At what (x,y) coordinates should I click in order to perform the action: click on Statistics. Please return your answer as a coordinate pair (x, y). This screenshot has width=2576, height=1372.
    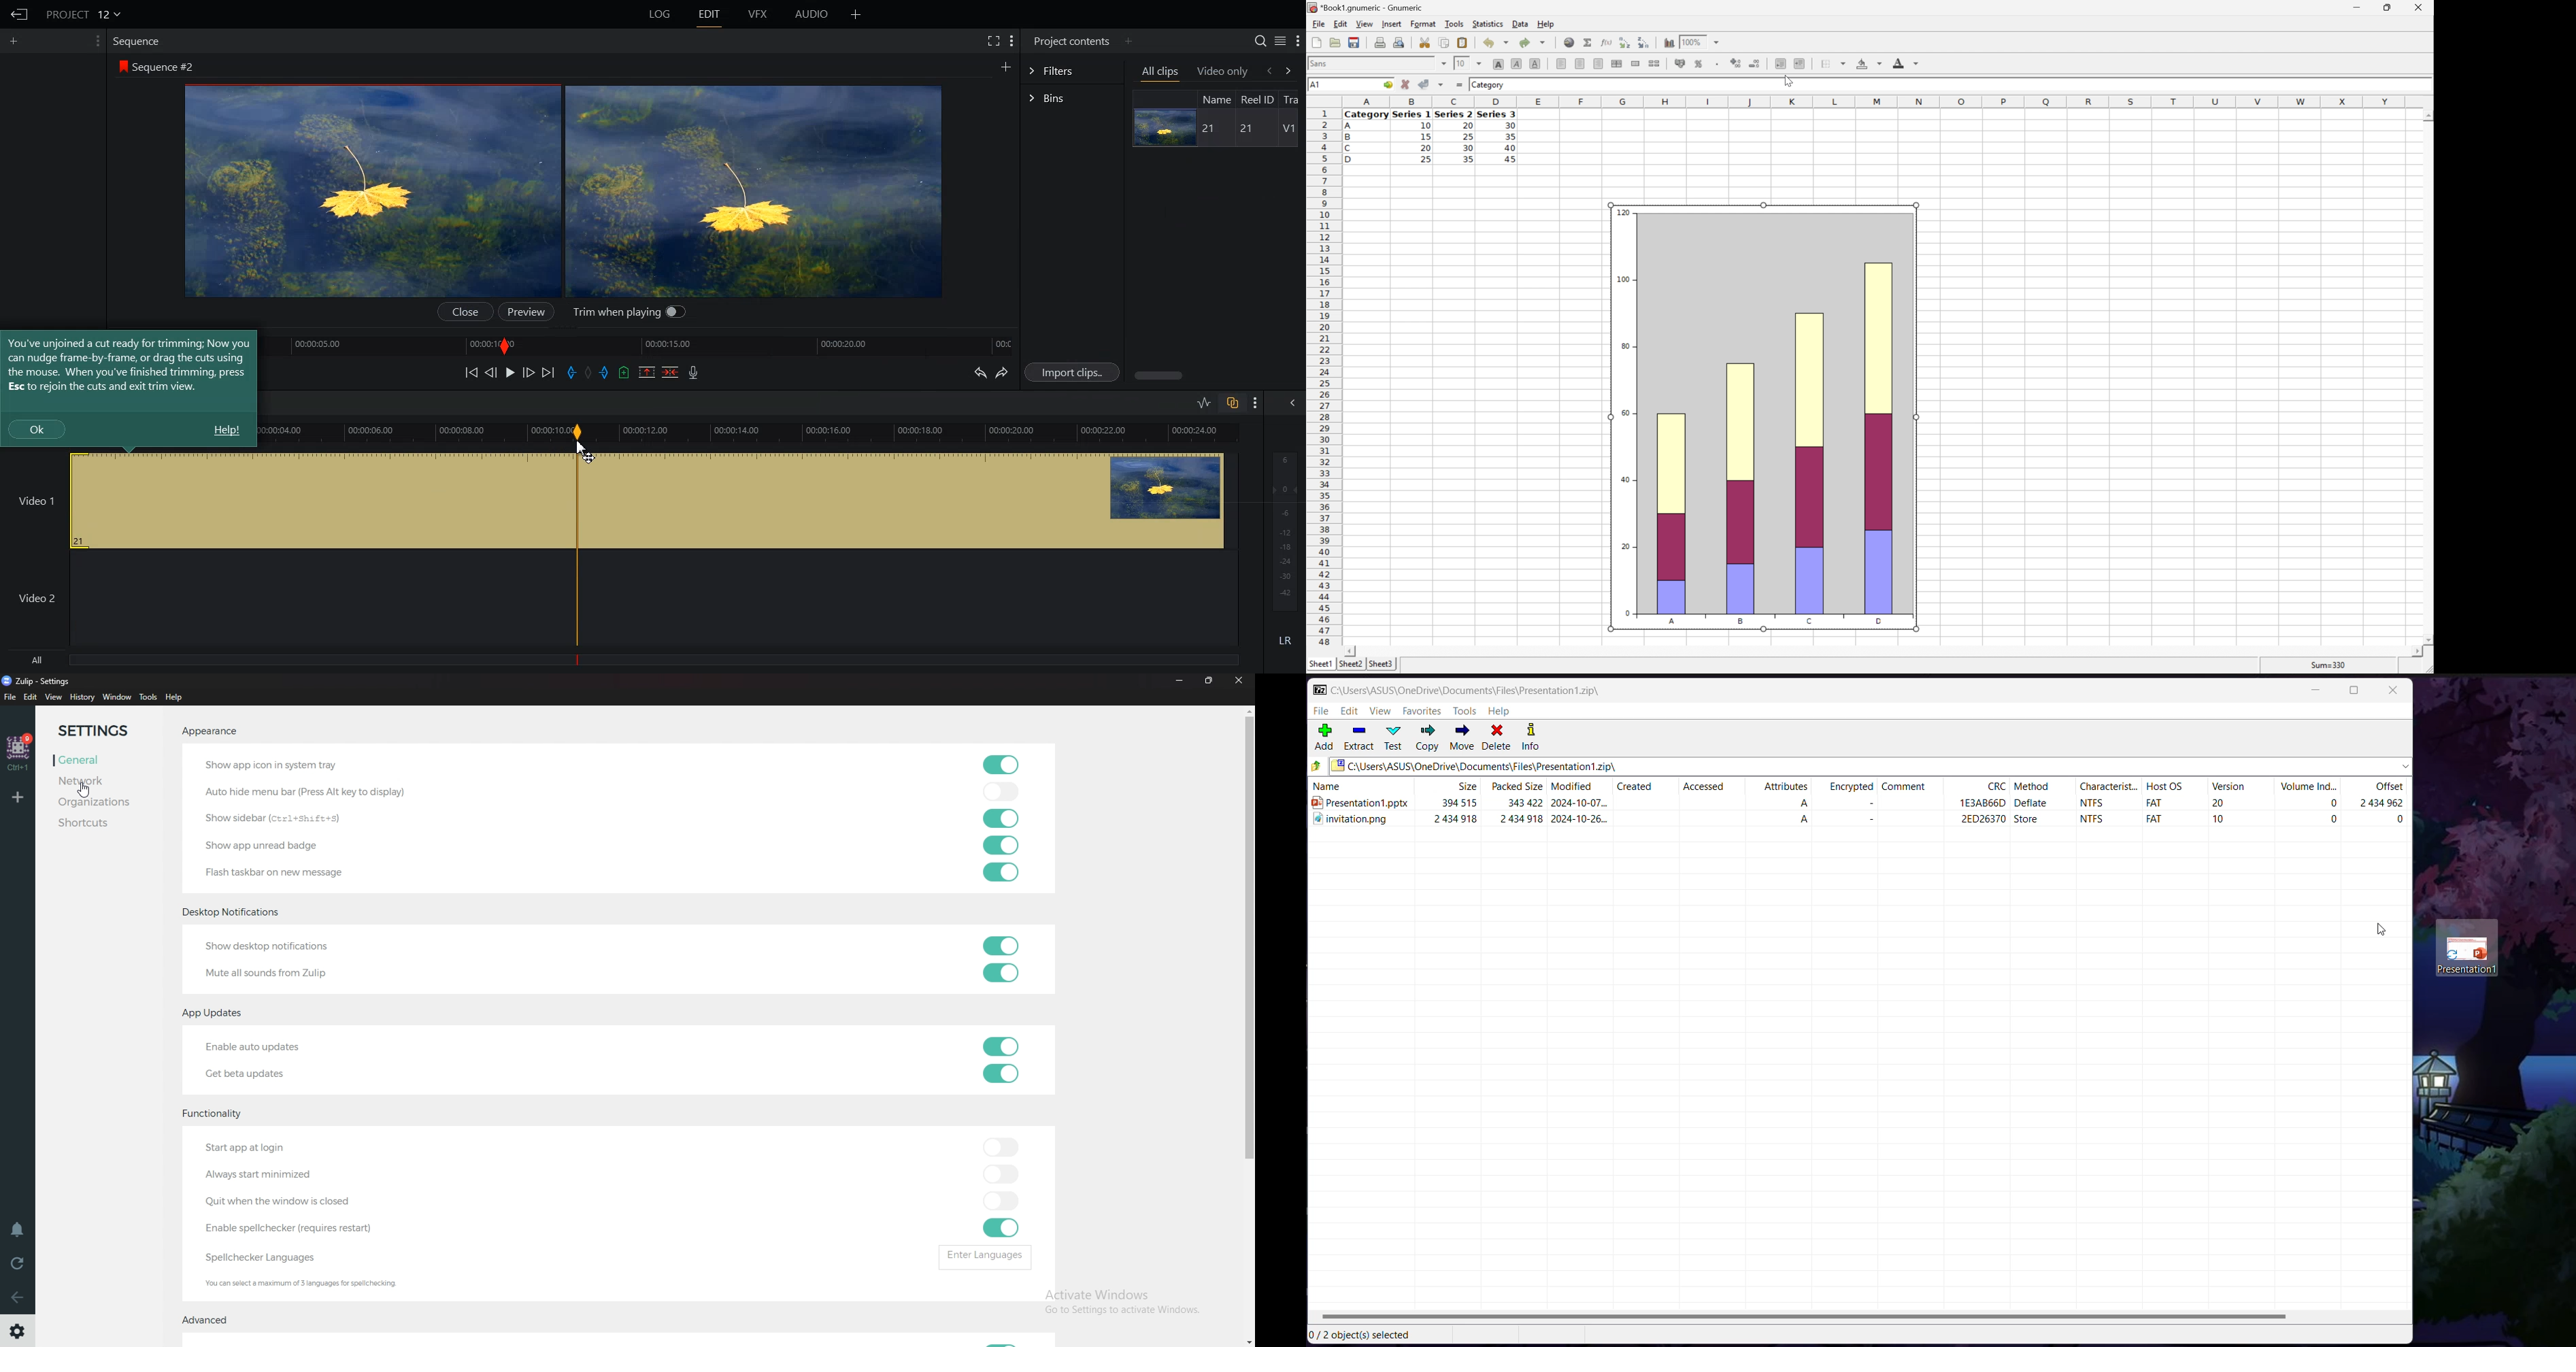
    Looking at the image, I should click on (1489, 24).